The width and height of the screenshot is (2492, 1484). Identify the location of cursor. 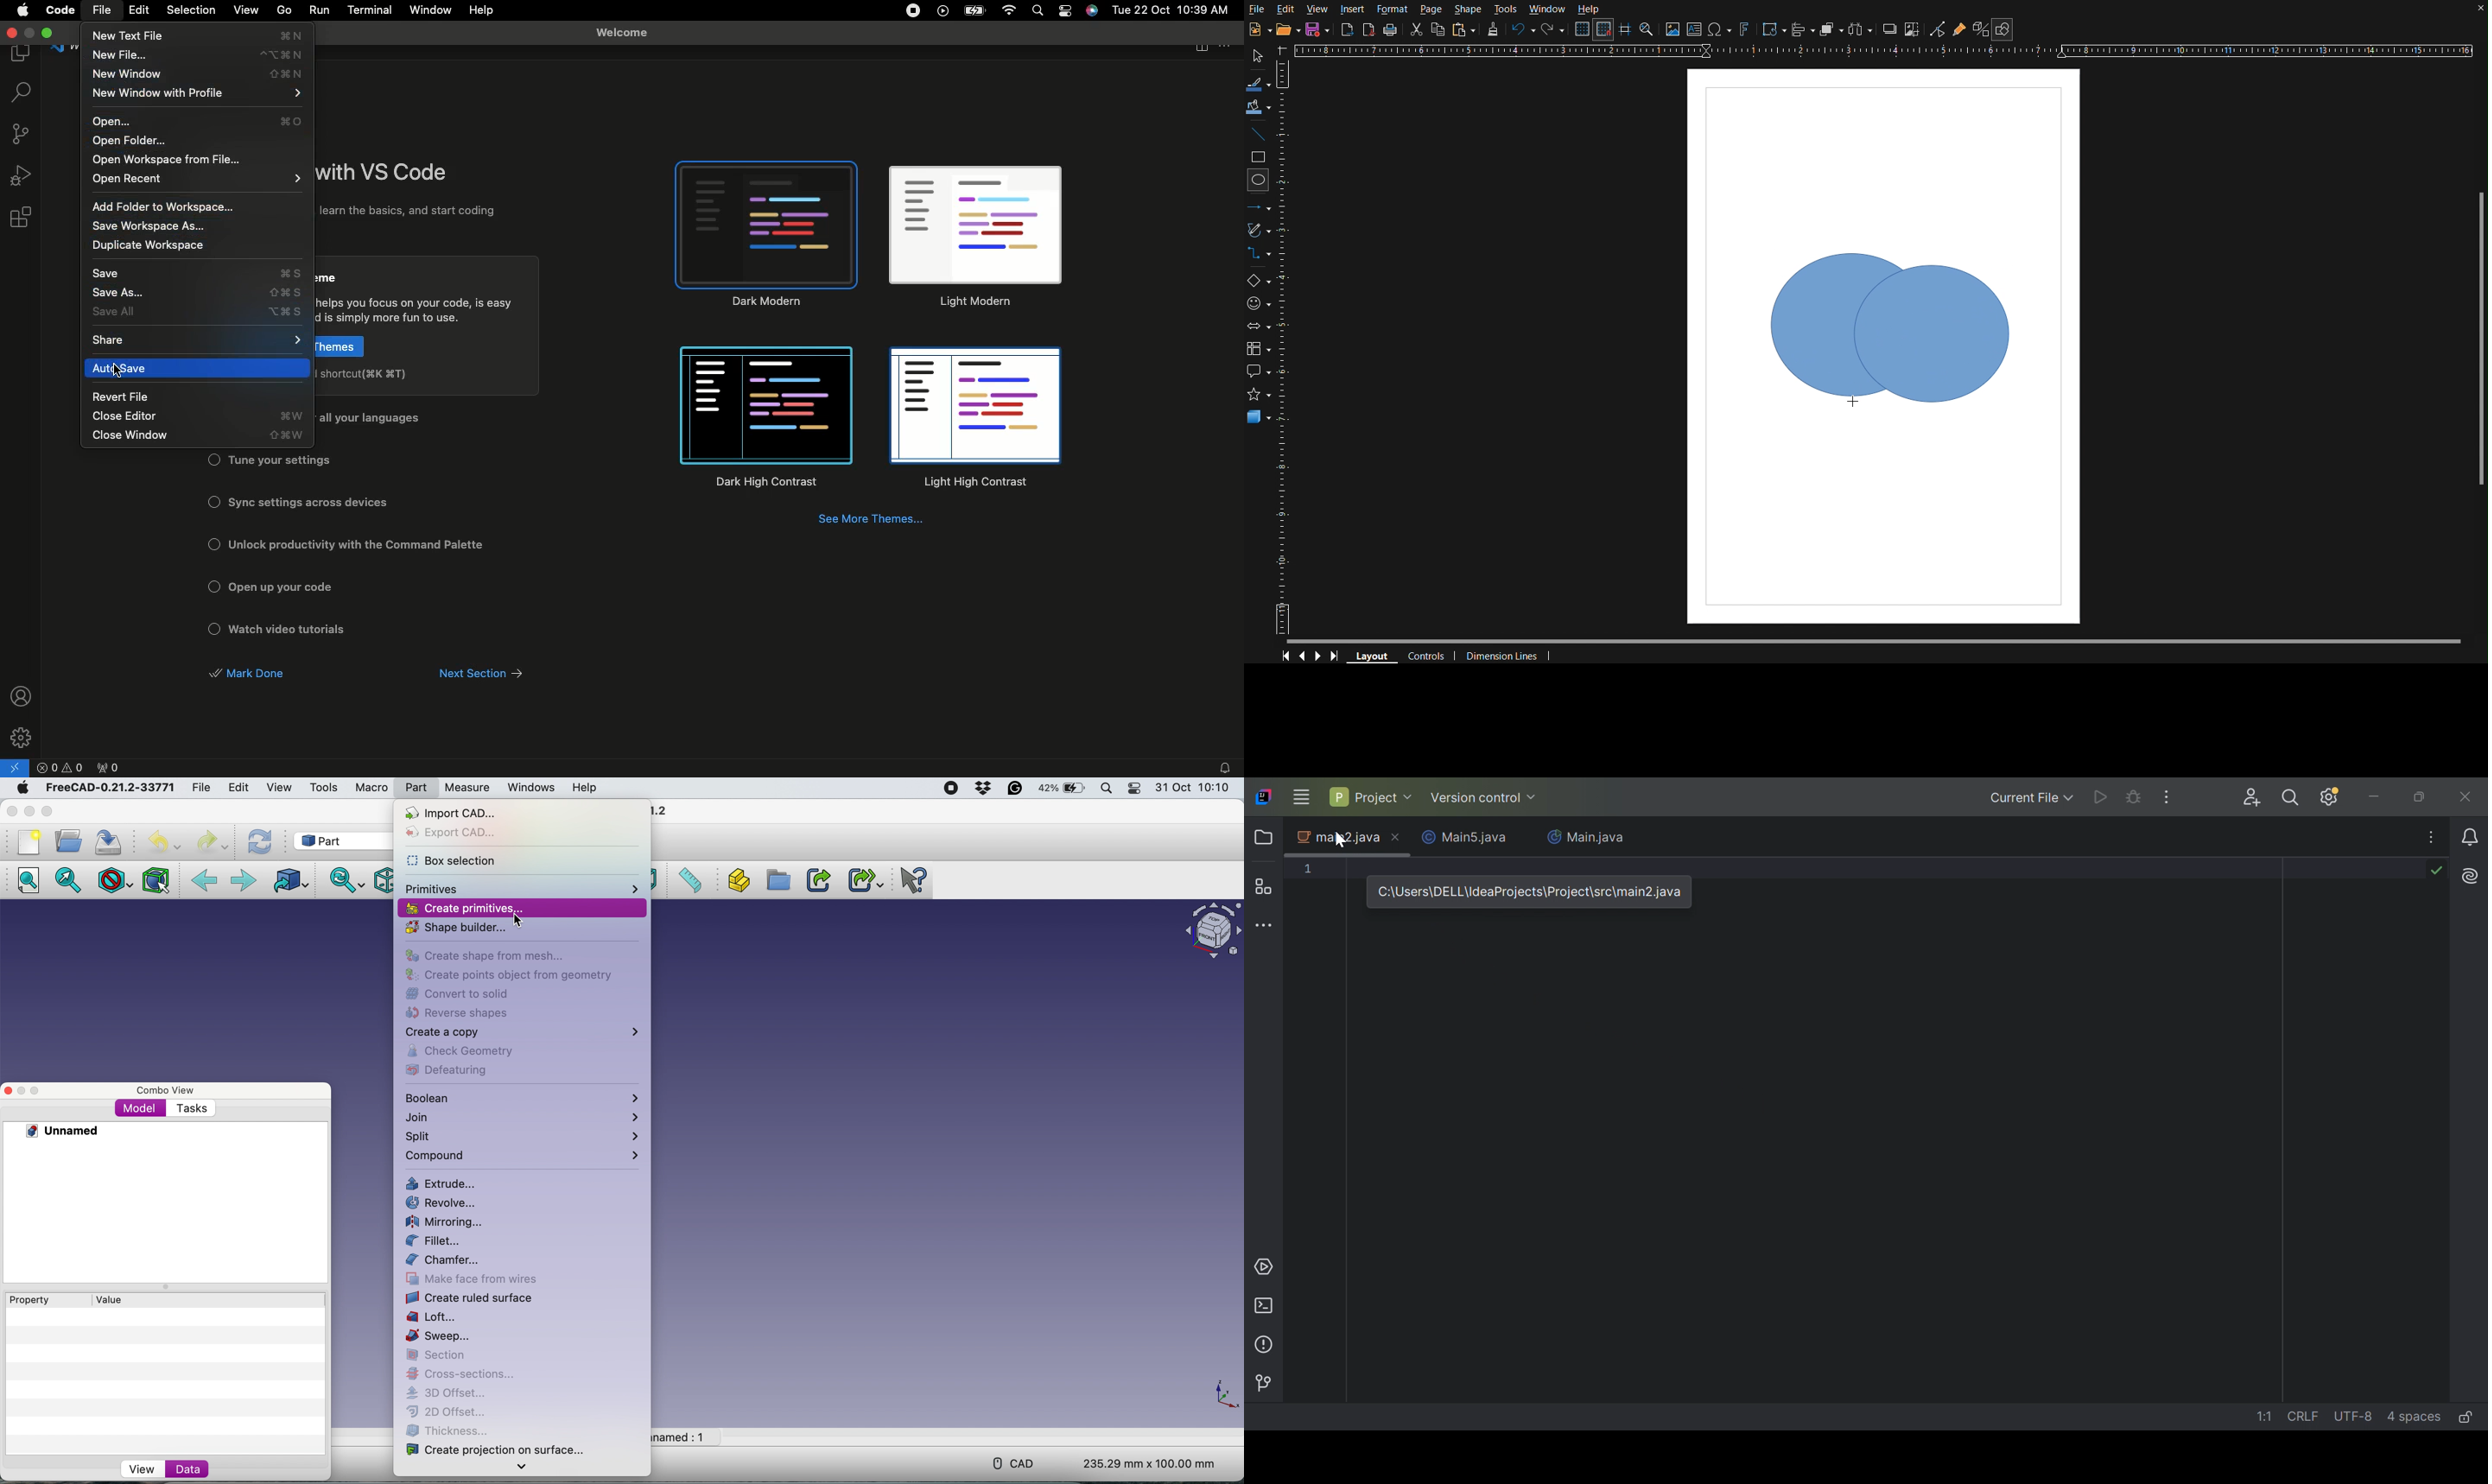
(519, 923).